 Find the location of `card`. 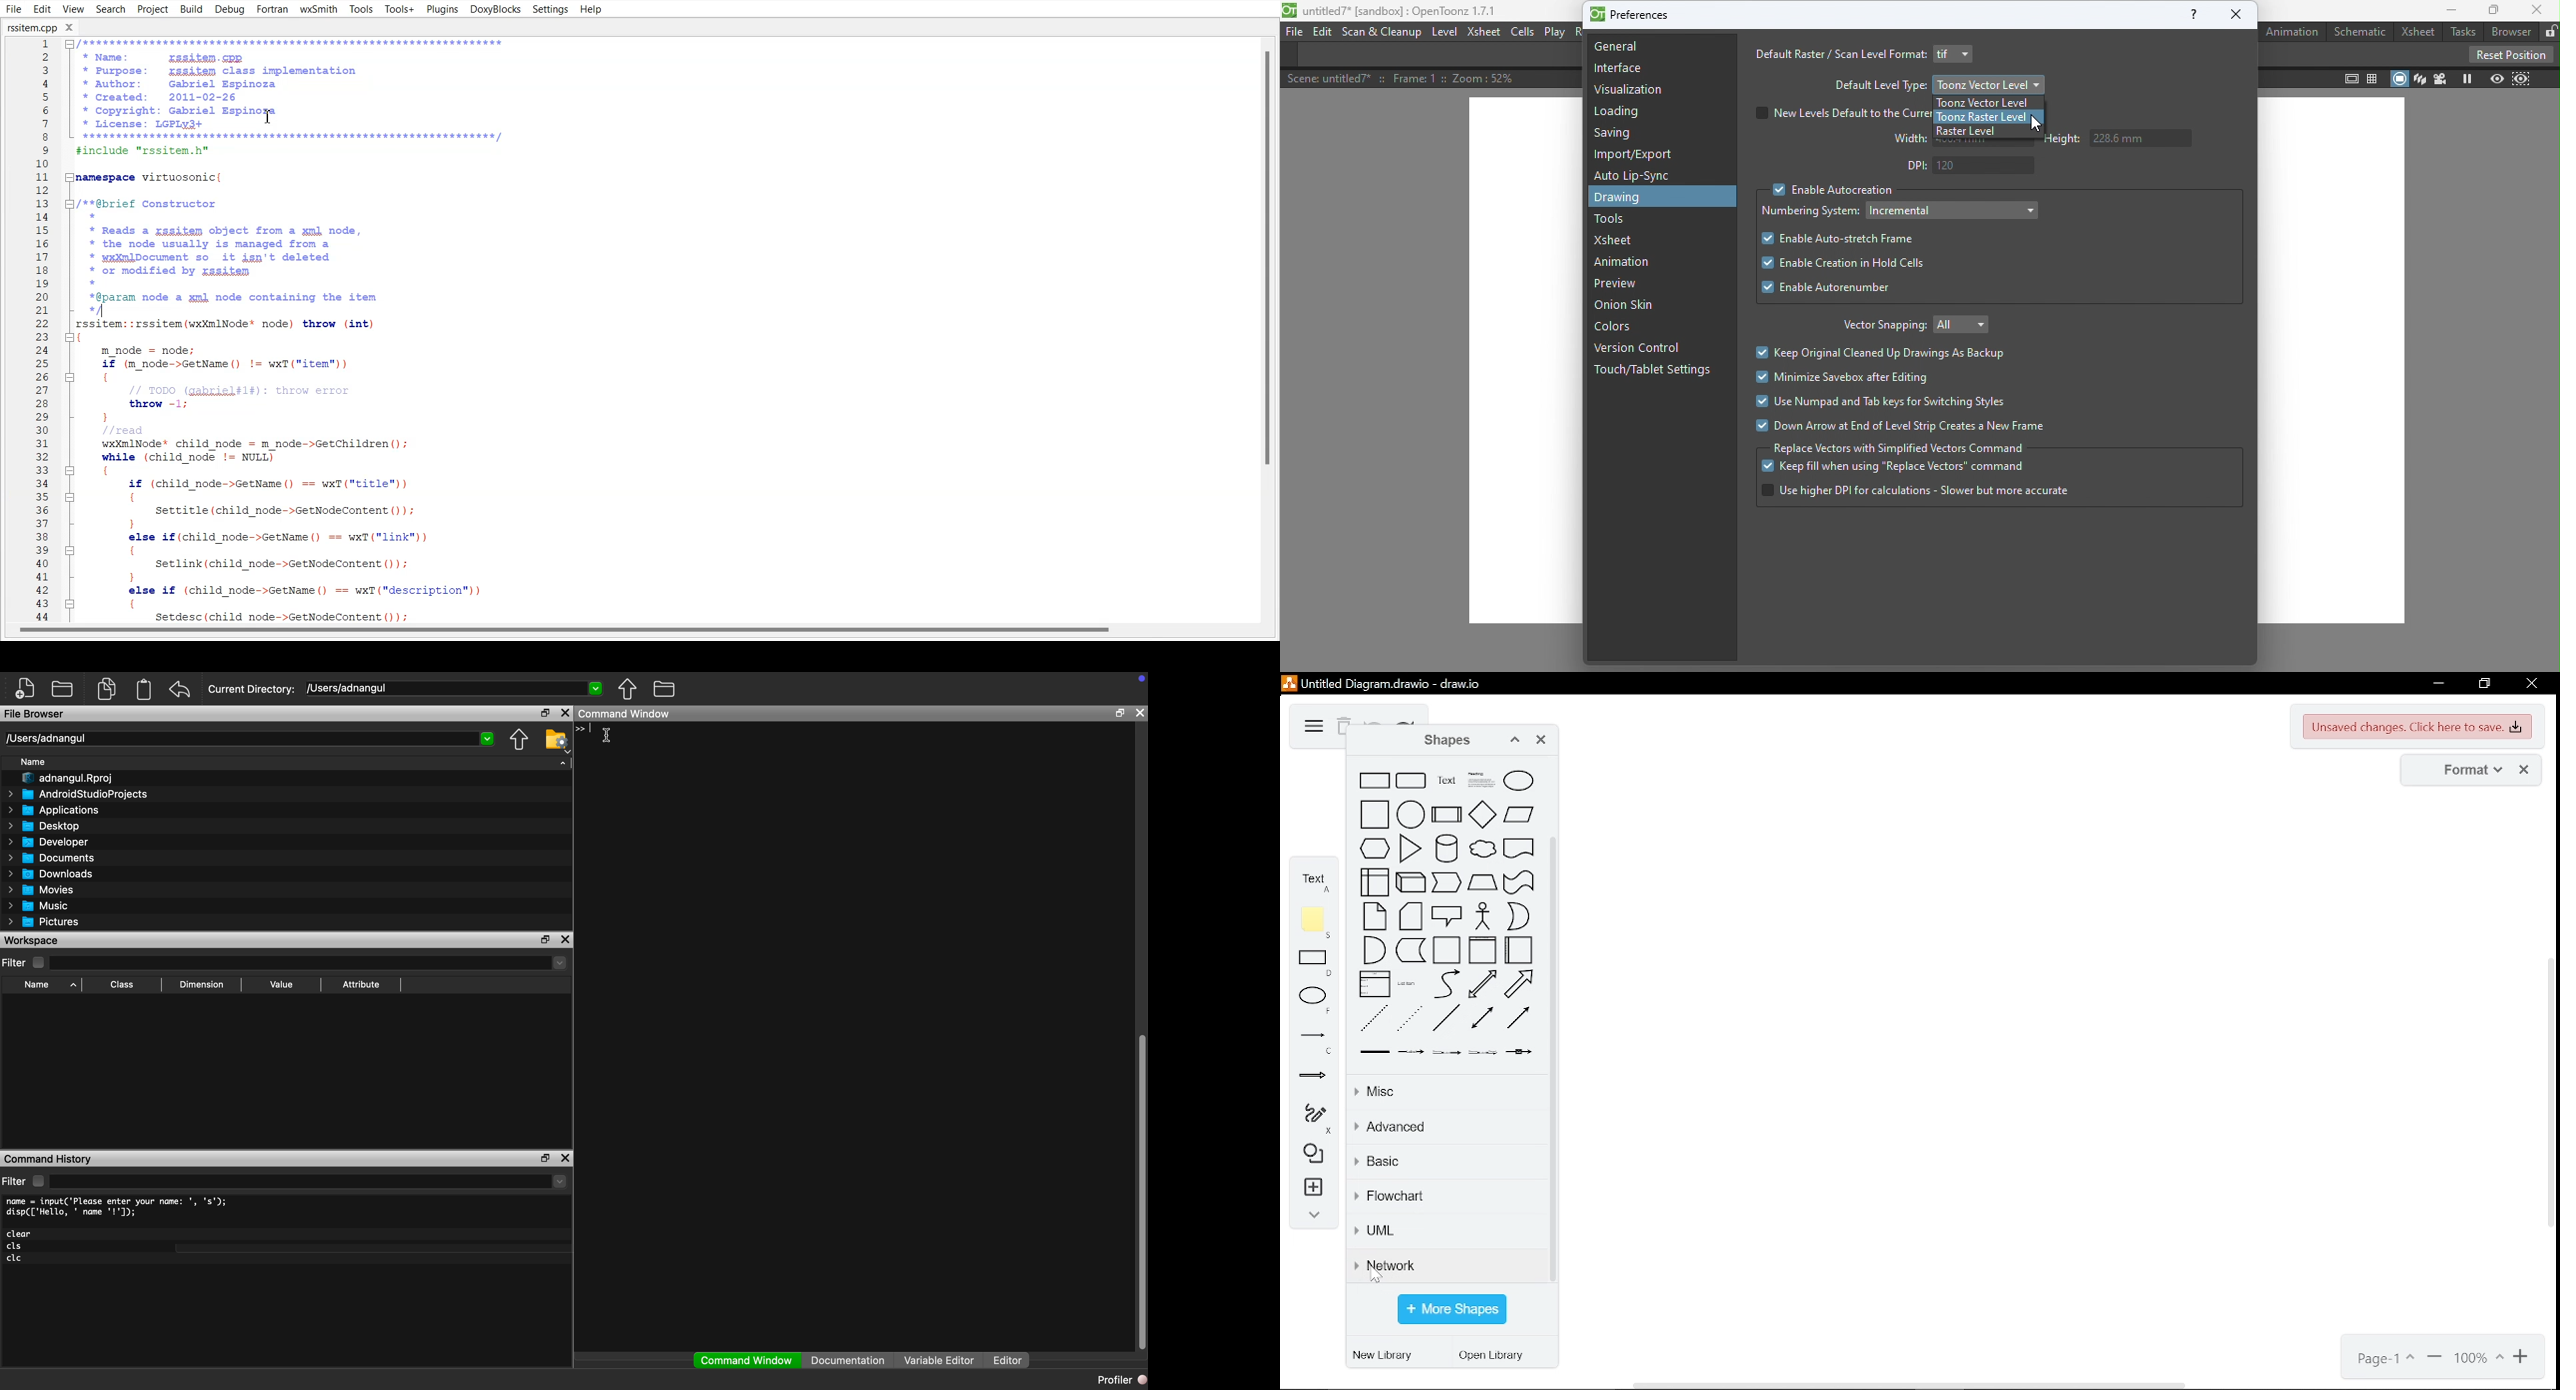

card is located at coordinates (1411, 916).